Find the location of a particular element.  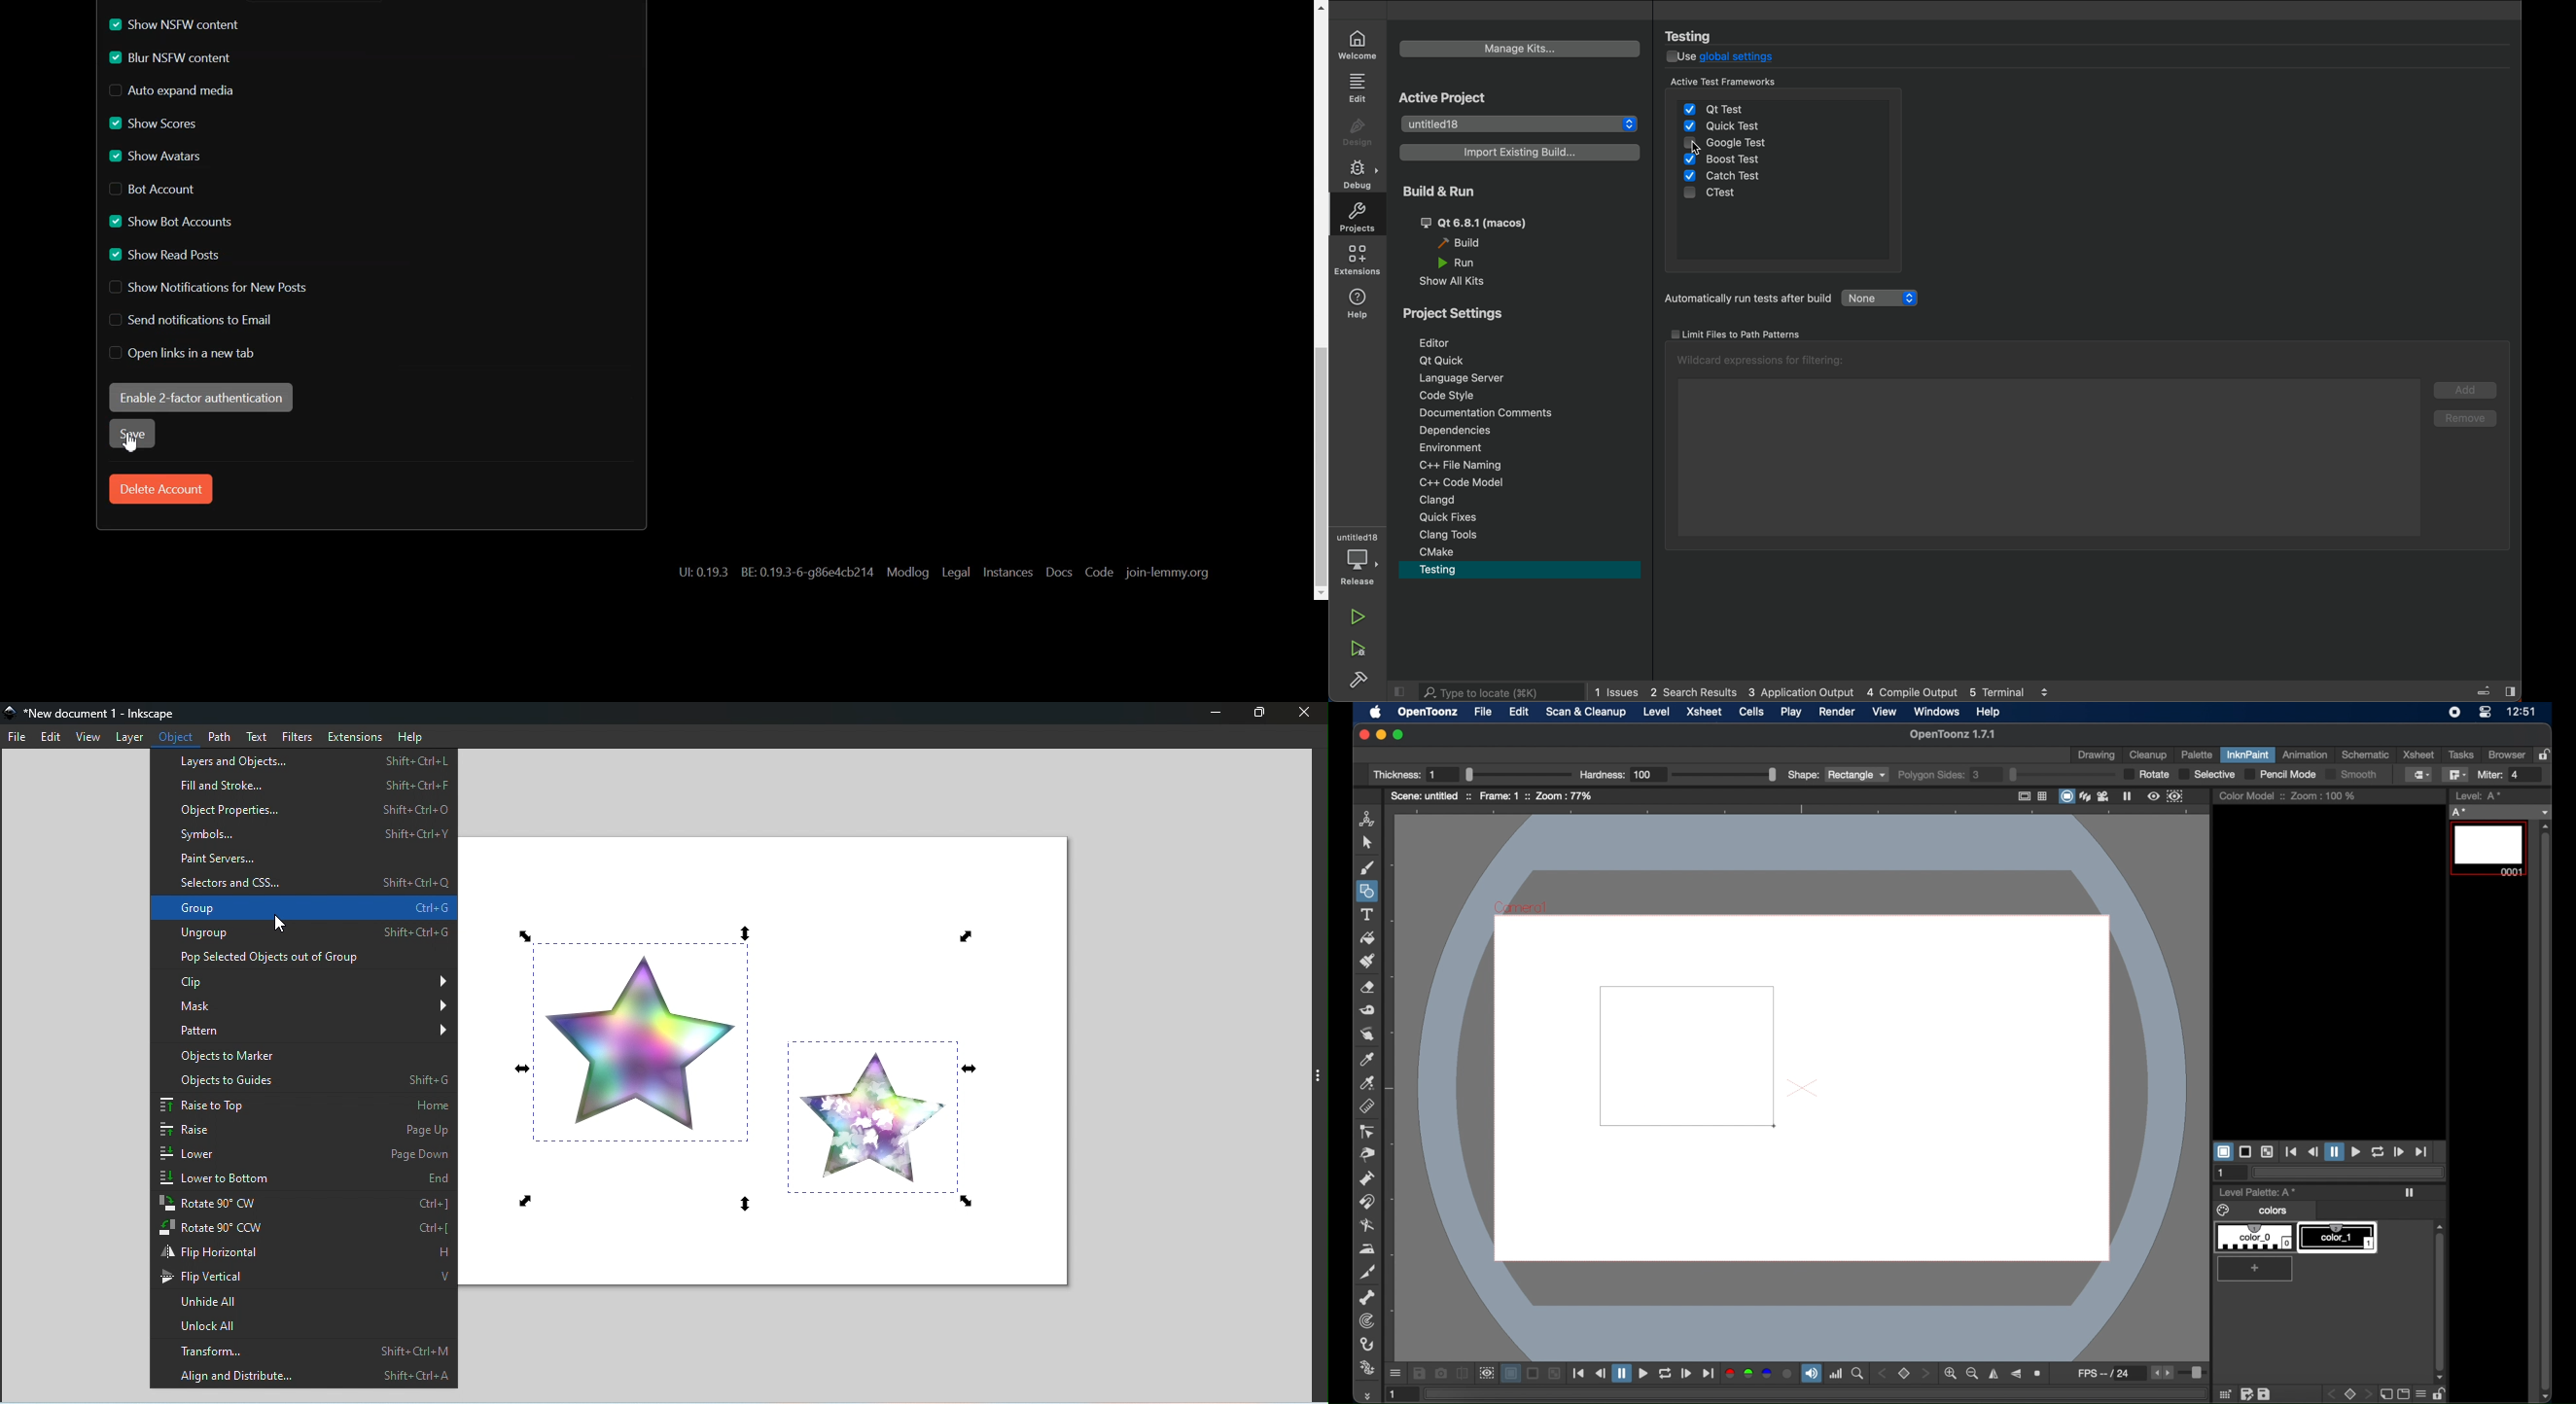

Objects to marker is located at coordinates (305, 1058).